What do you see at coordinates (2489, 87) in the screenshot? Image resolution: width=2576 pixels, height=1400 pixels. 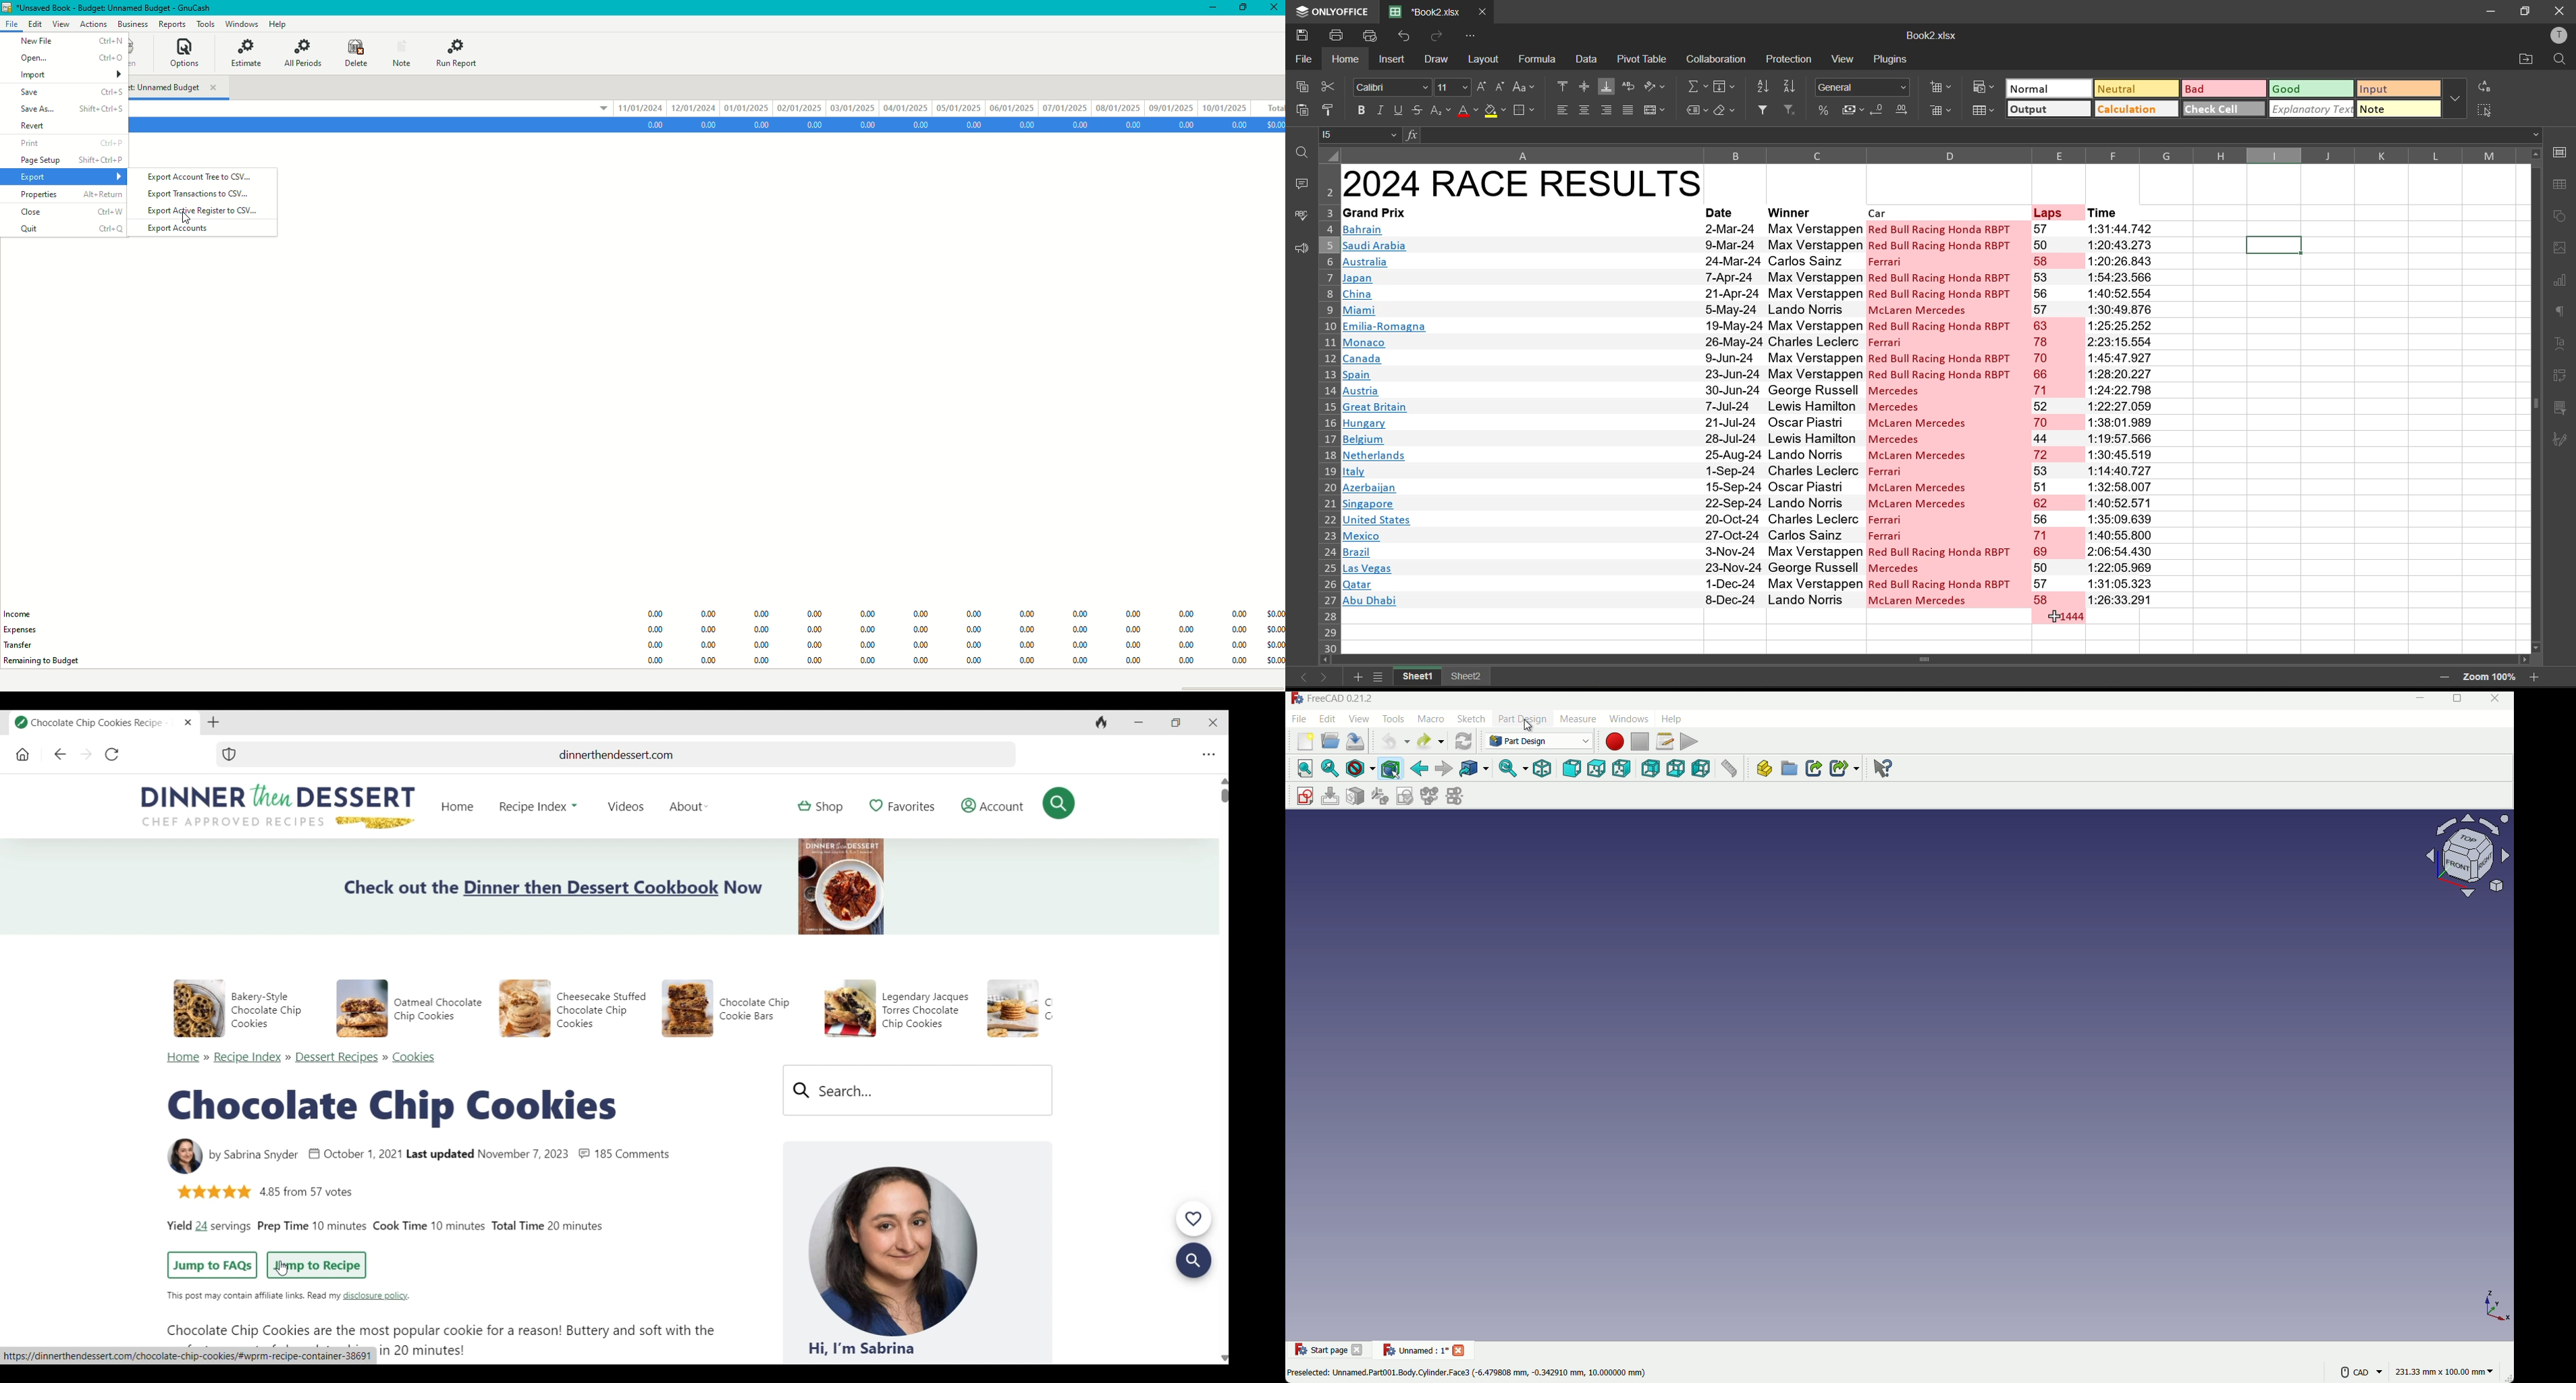 I see `replace` at bounding box center [2489, 87].